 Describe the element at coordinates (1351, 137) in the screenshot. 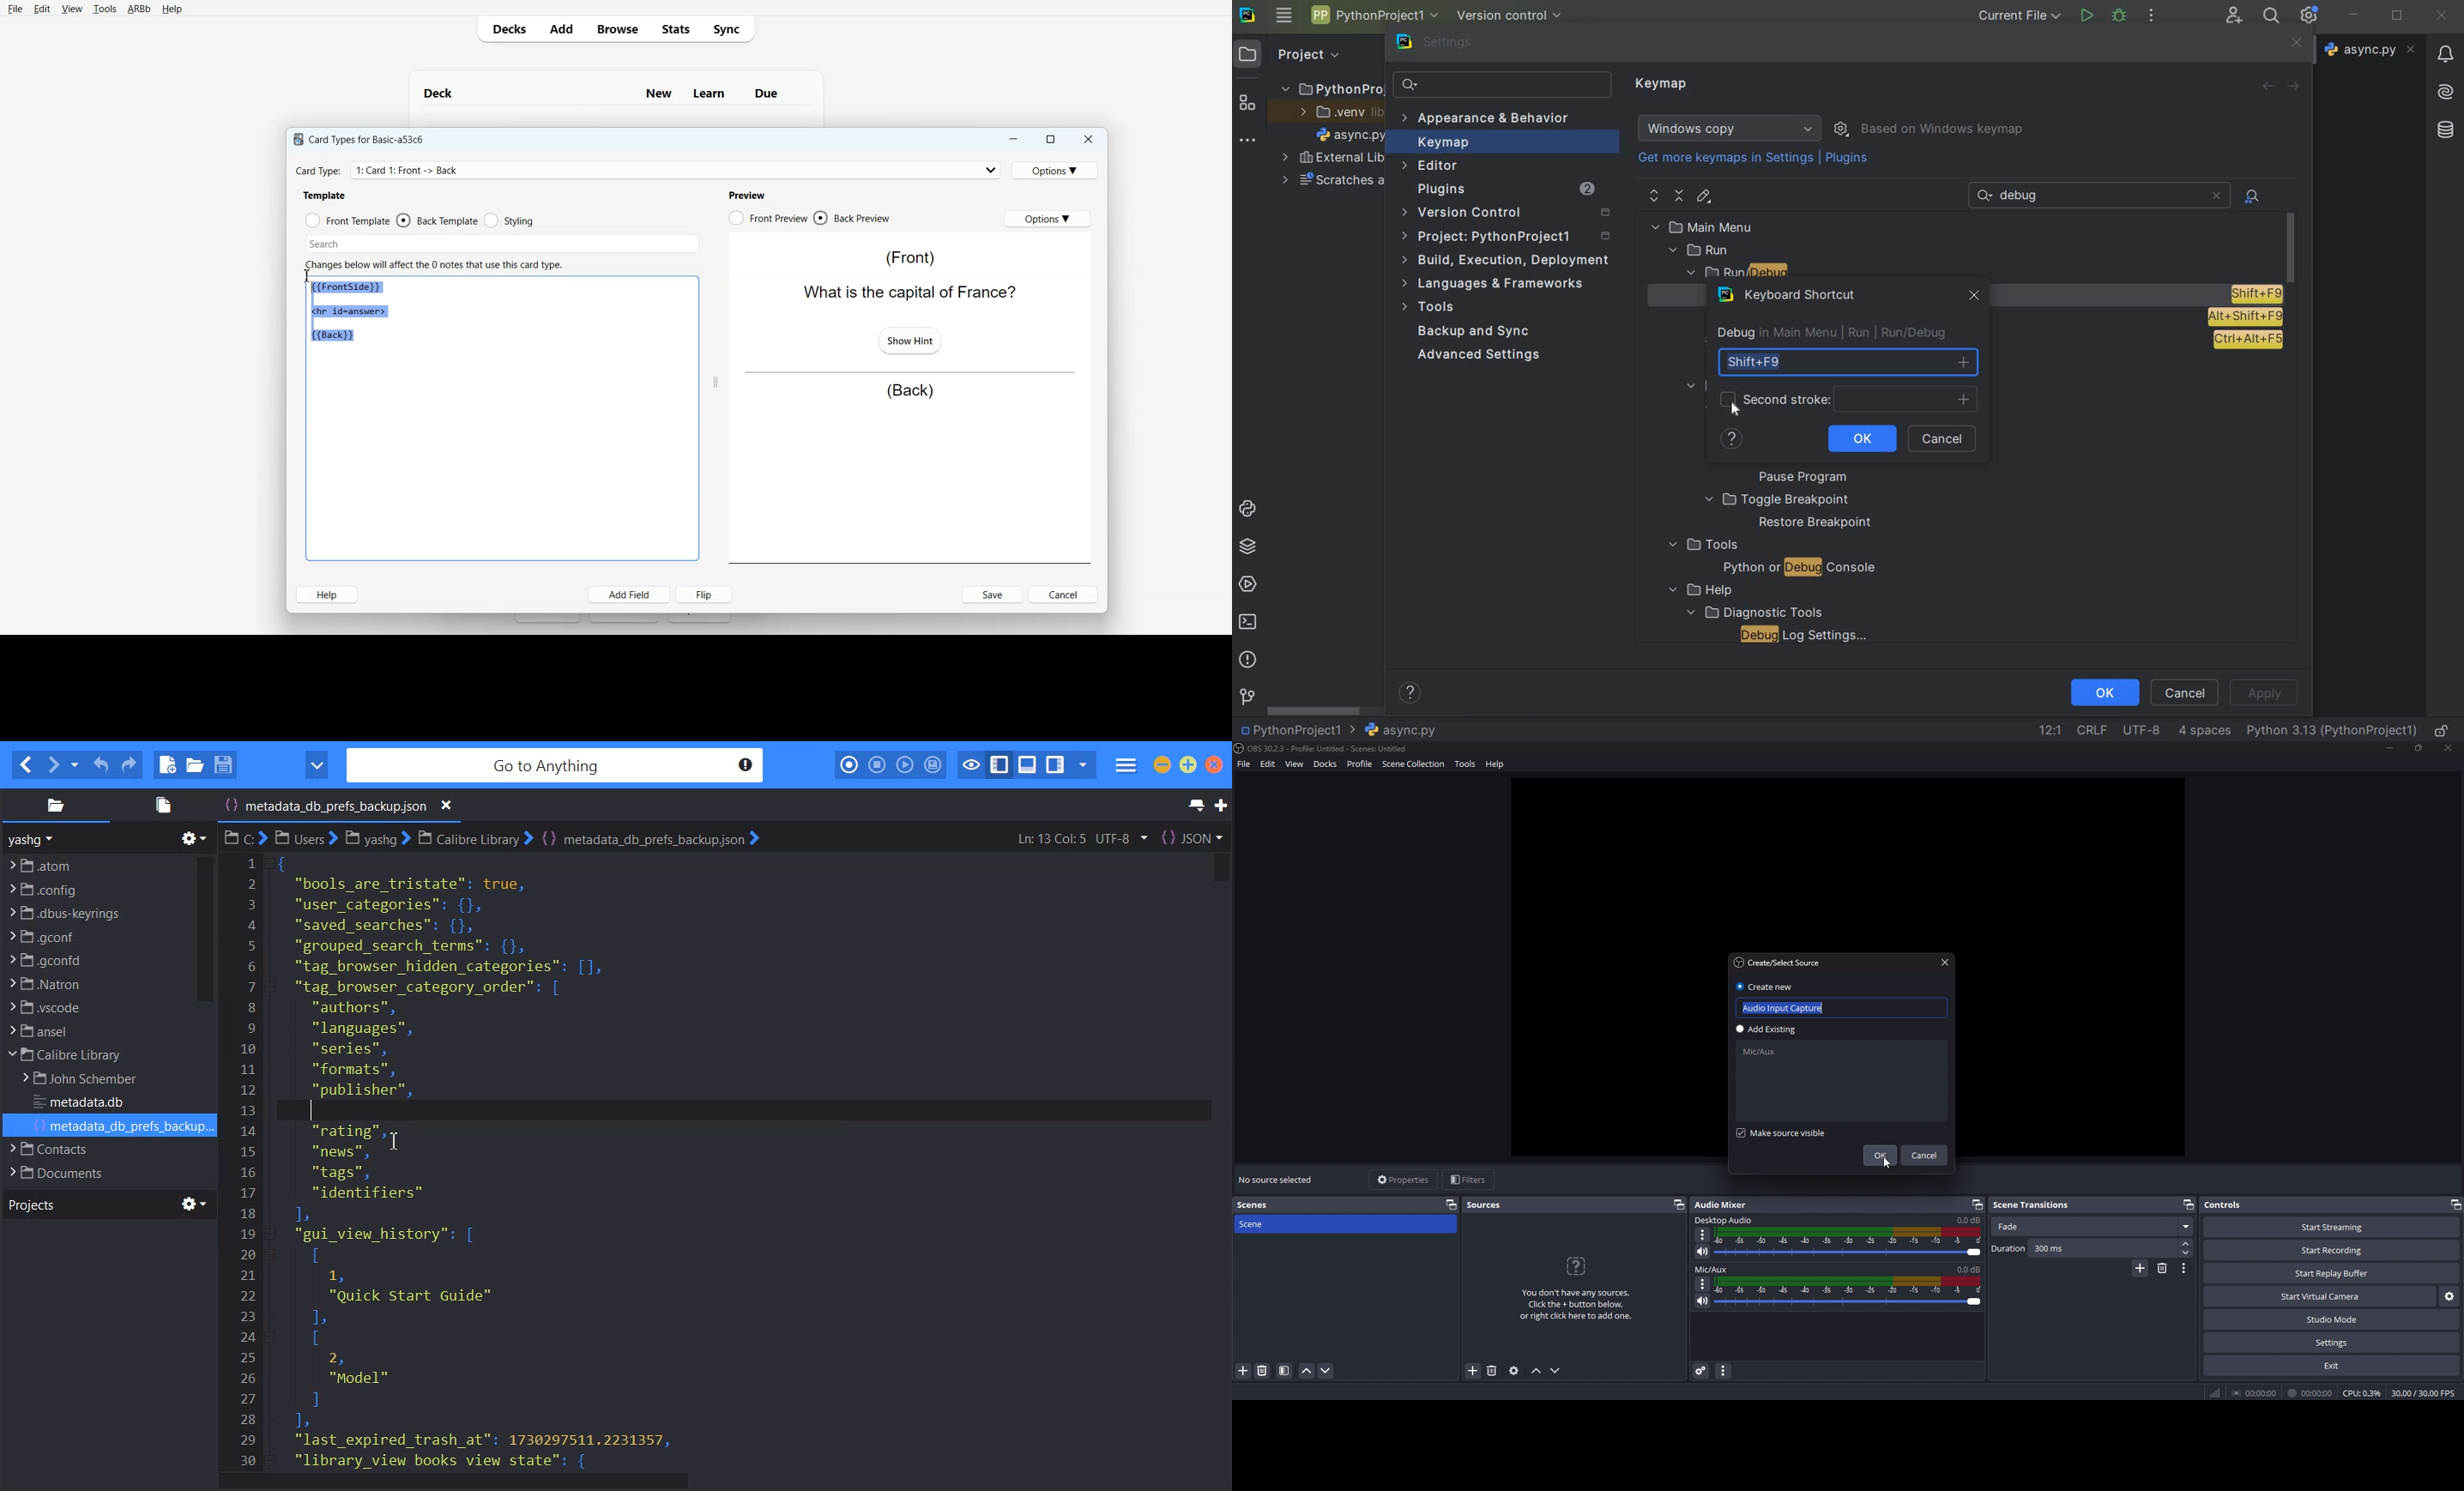

I see `file name` at that location.